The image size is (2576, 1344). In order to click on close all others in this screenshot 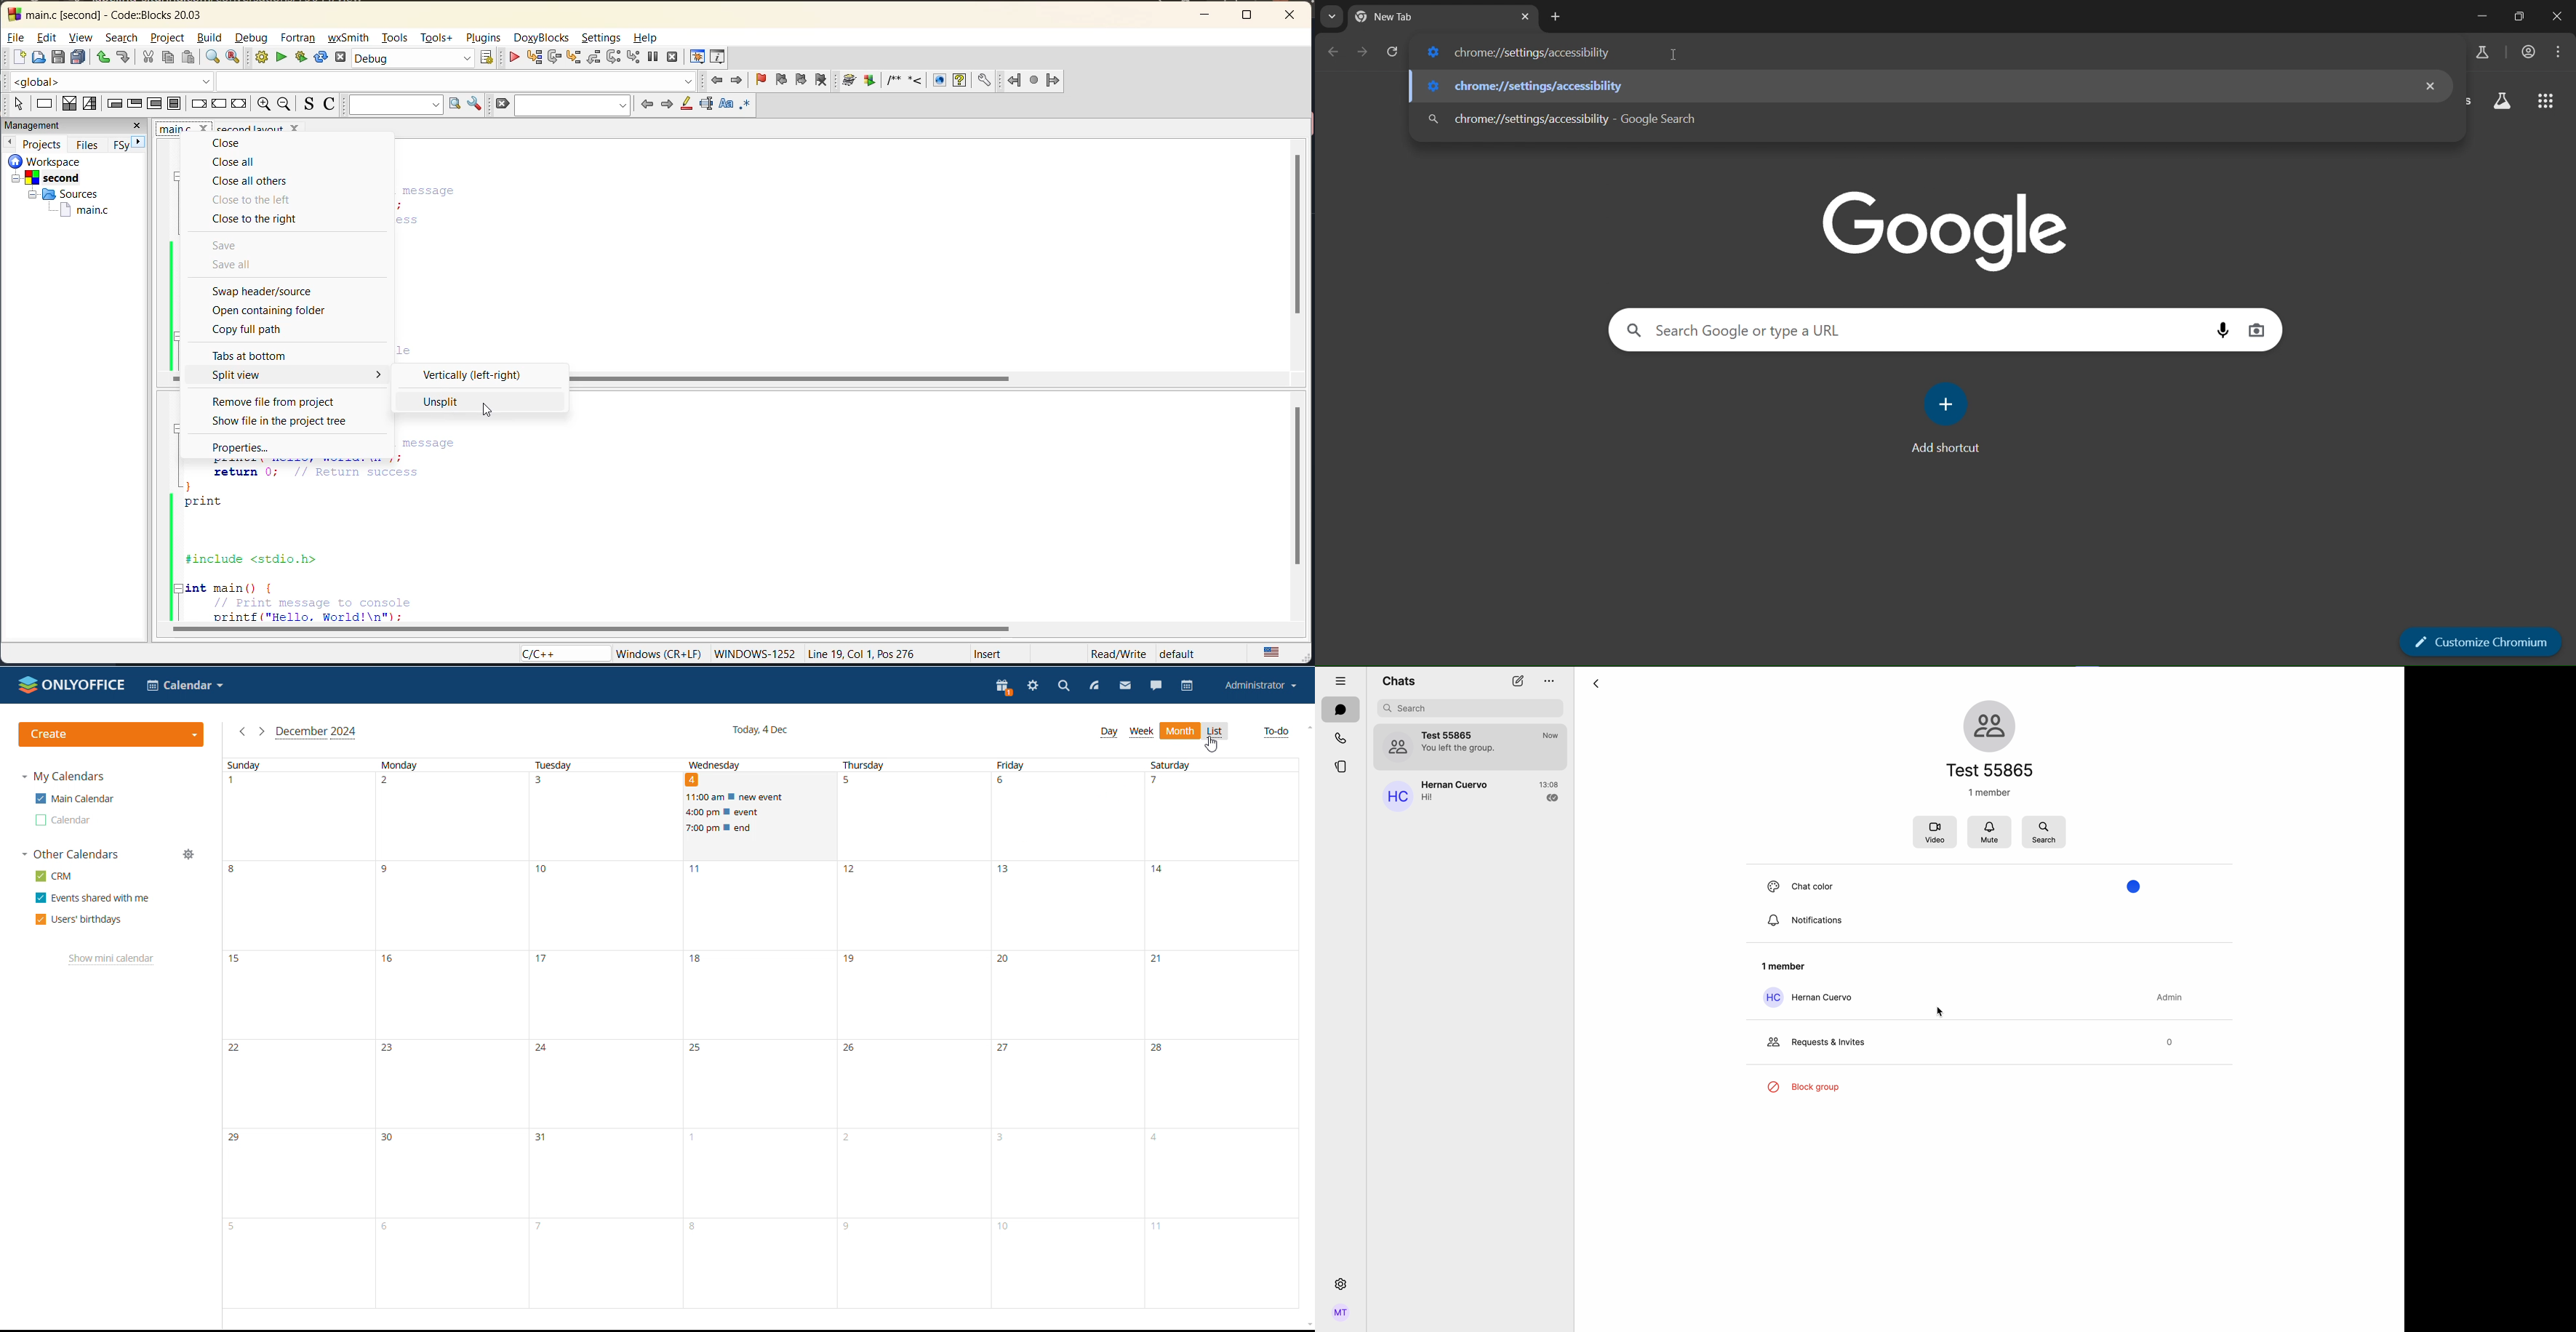, I will do `click(252, 182)`.